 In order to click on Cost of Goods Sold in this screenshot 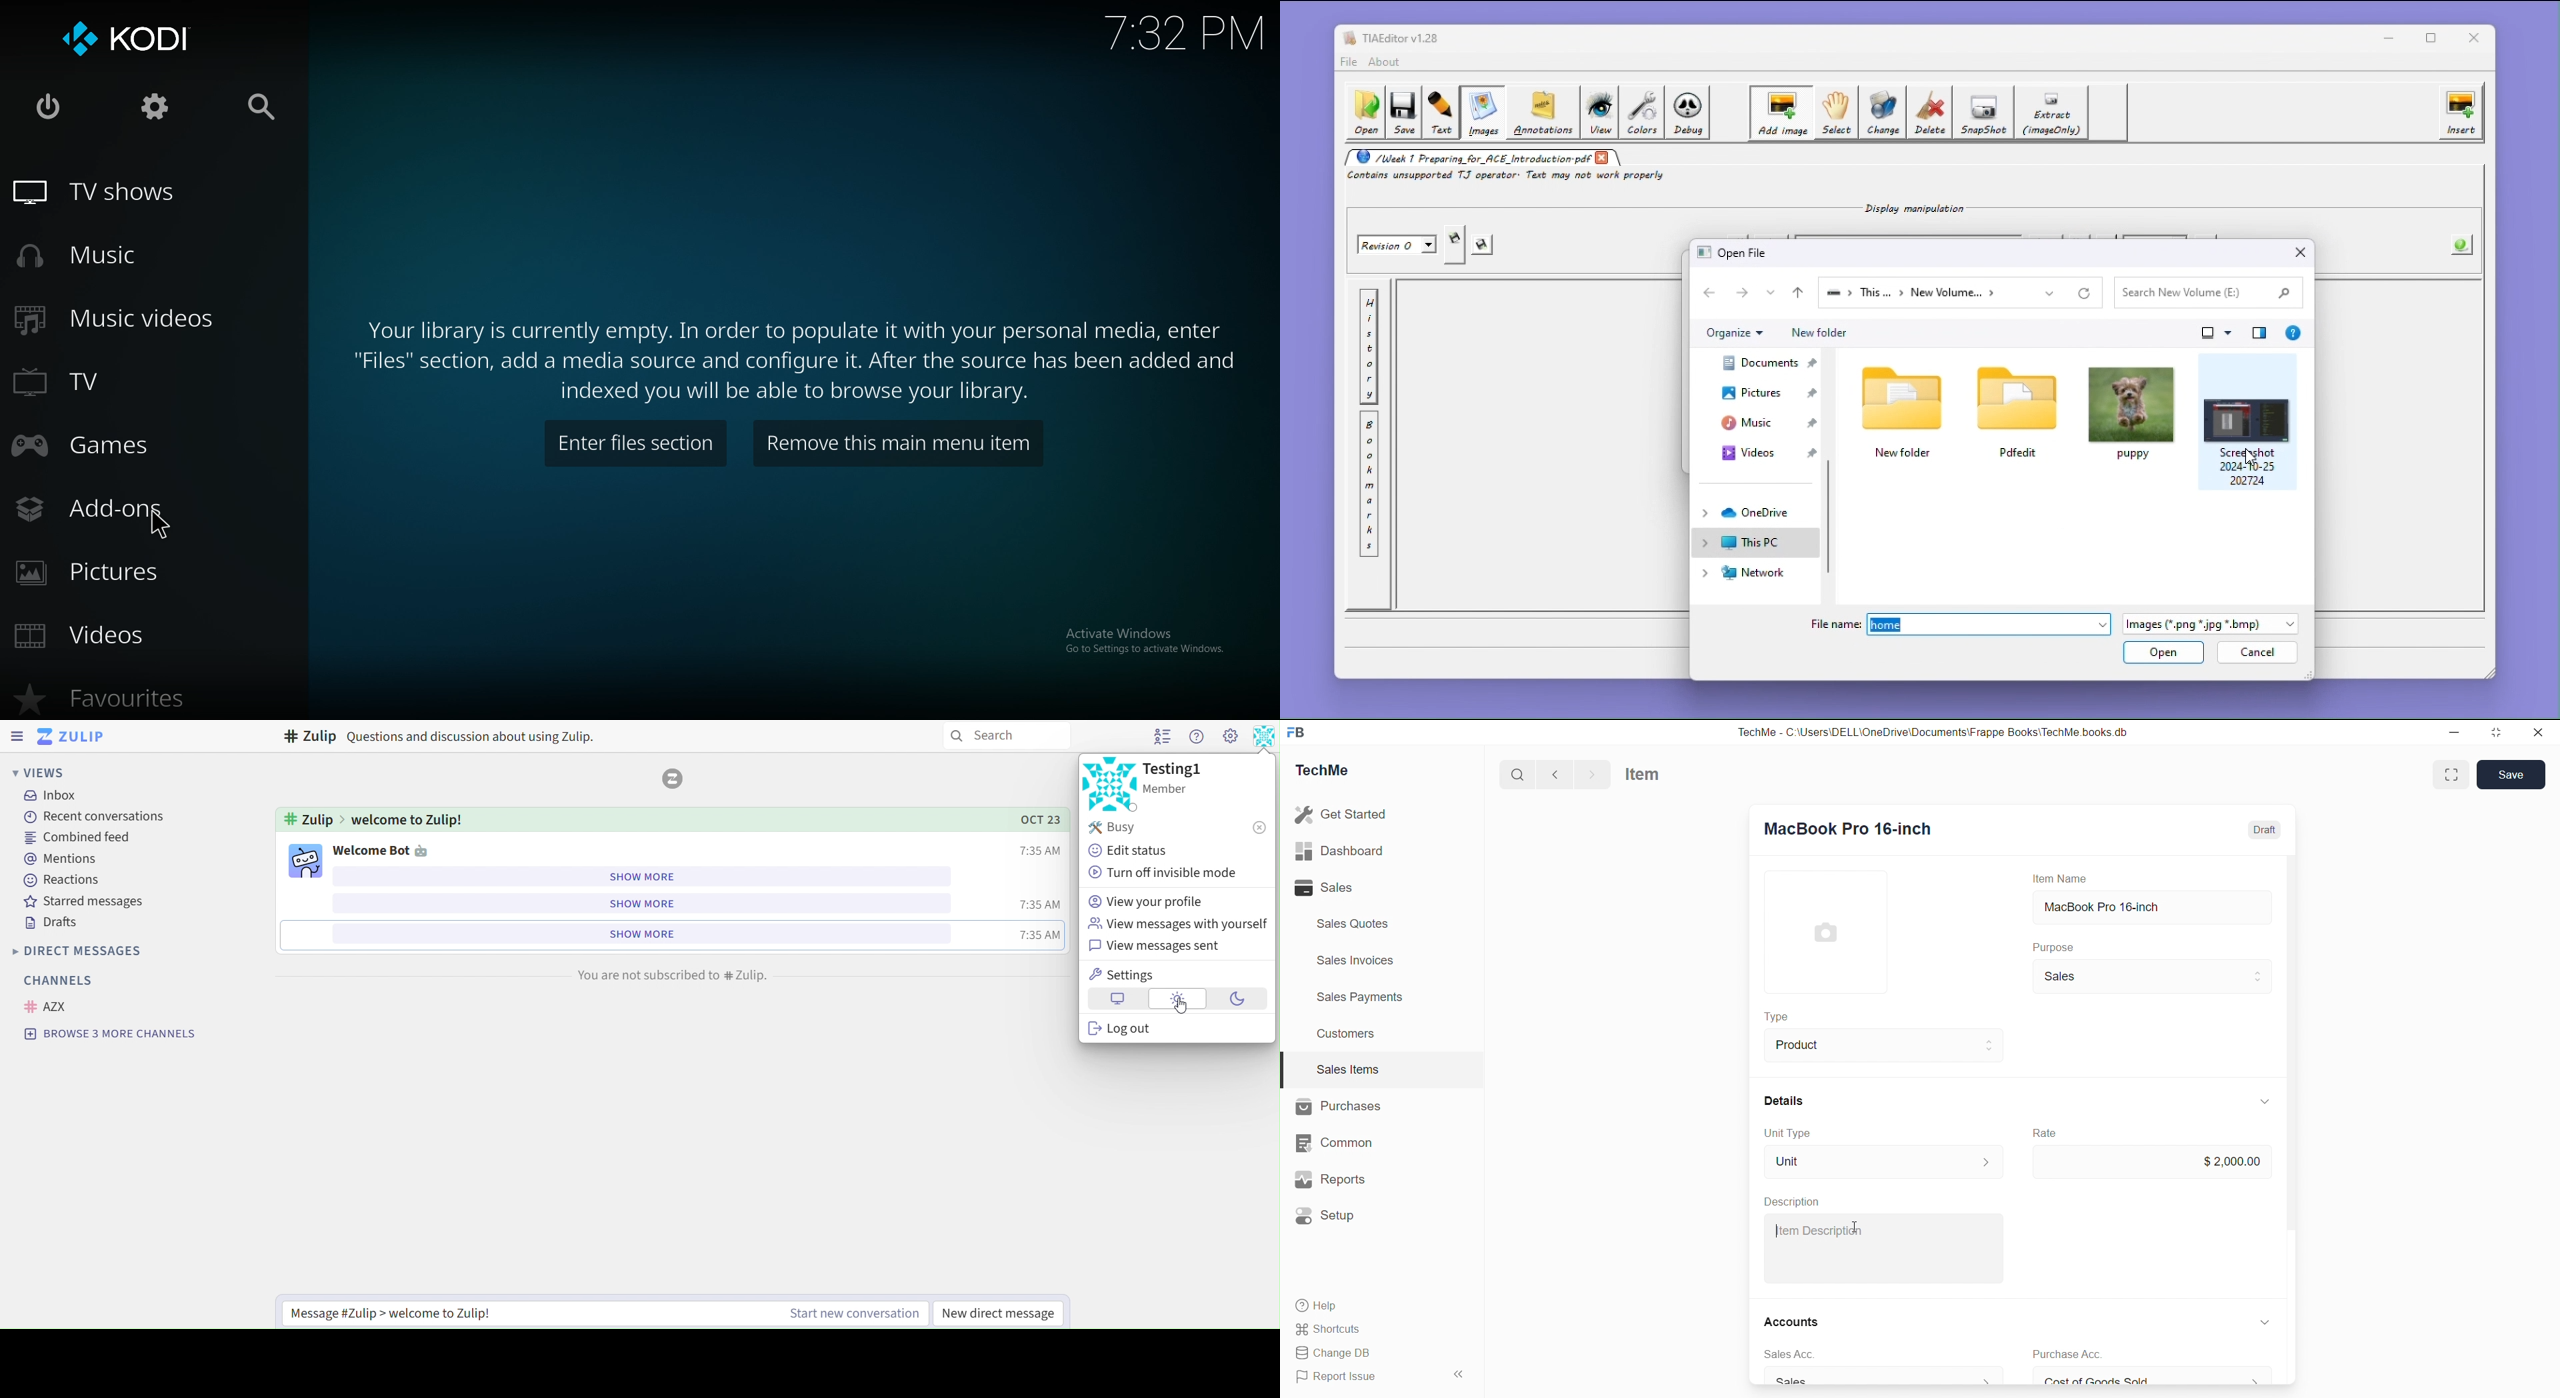, I will do `click(2155, 1379)`.